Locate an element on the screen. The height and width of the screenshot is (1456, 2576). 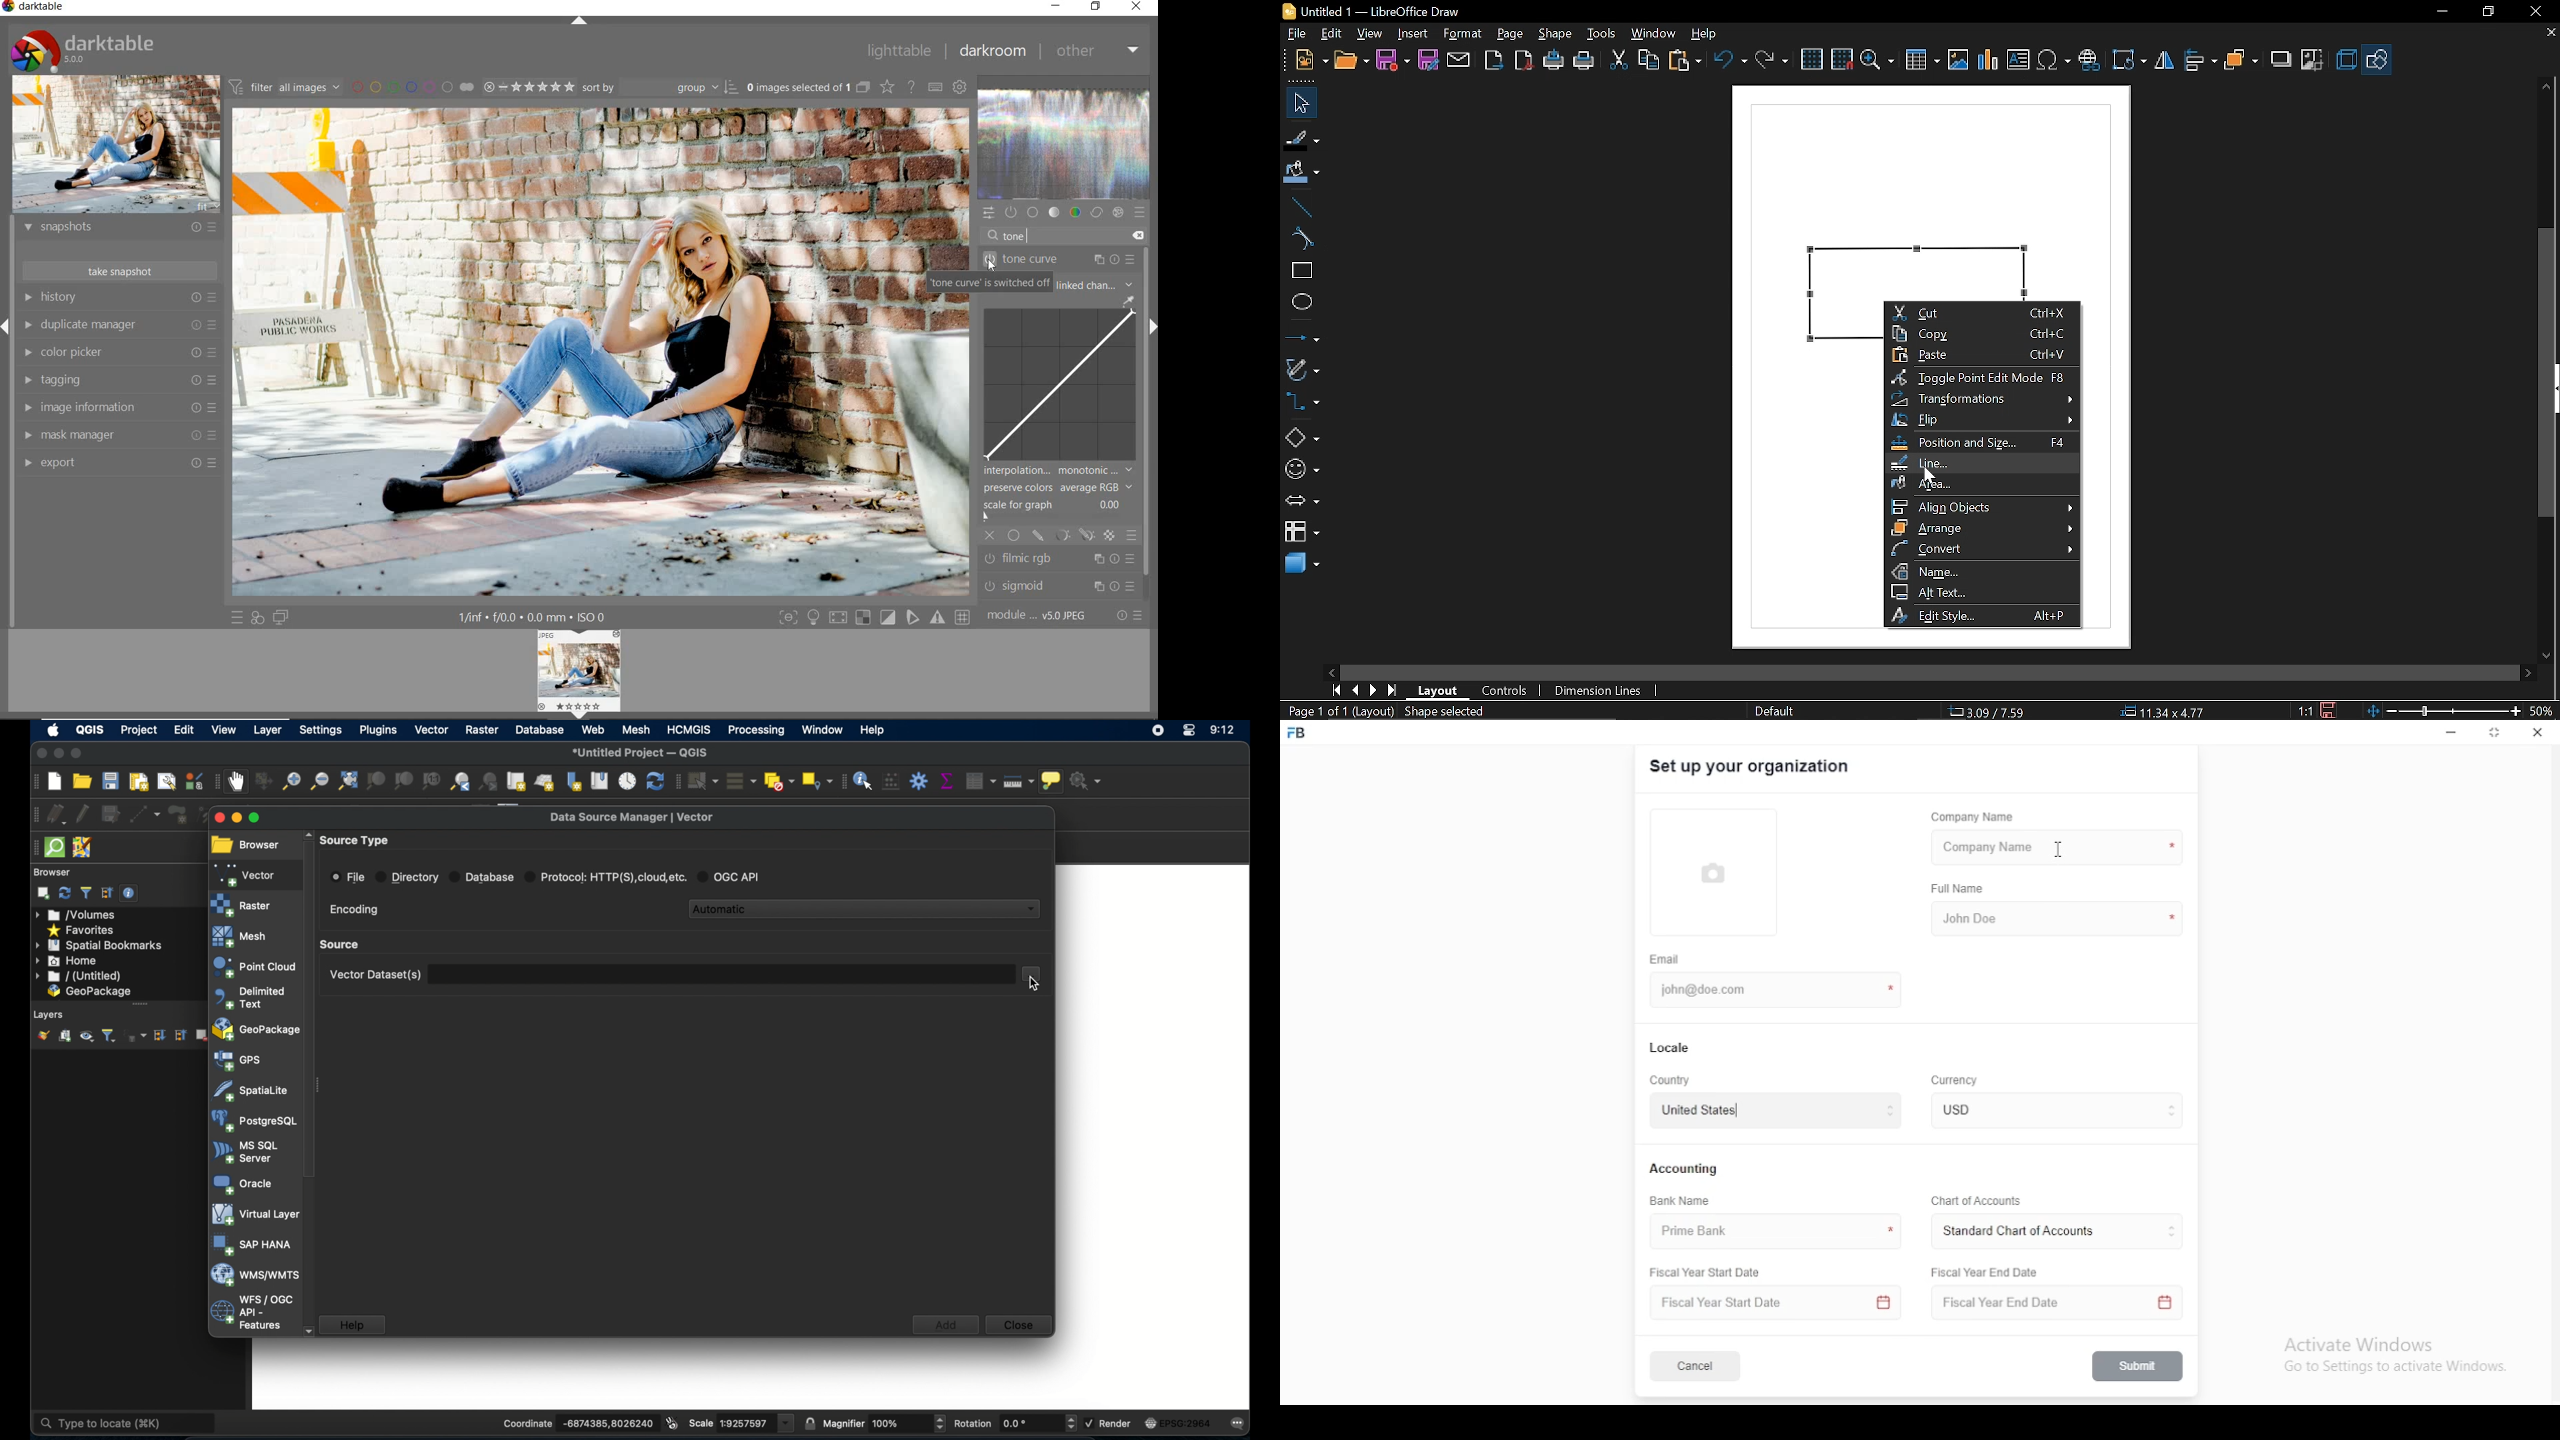
database is located at coordinates (539, 729).